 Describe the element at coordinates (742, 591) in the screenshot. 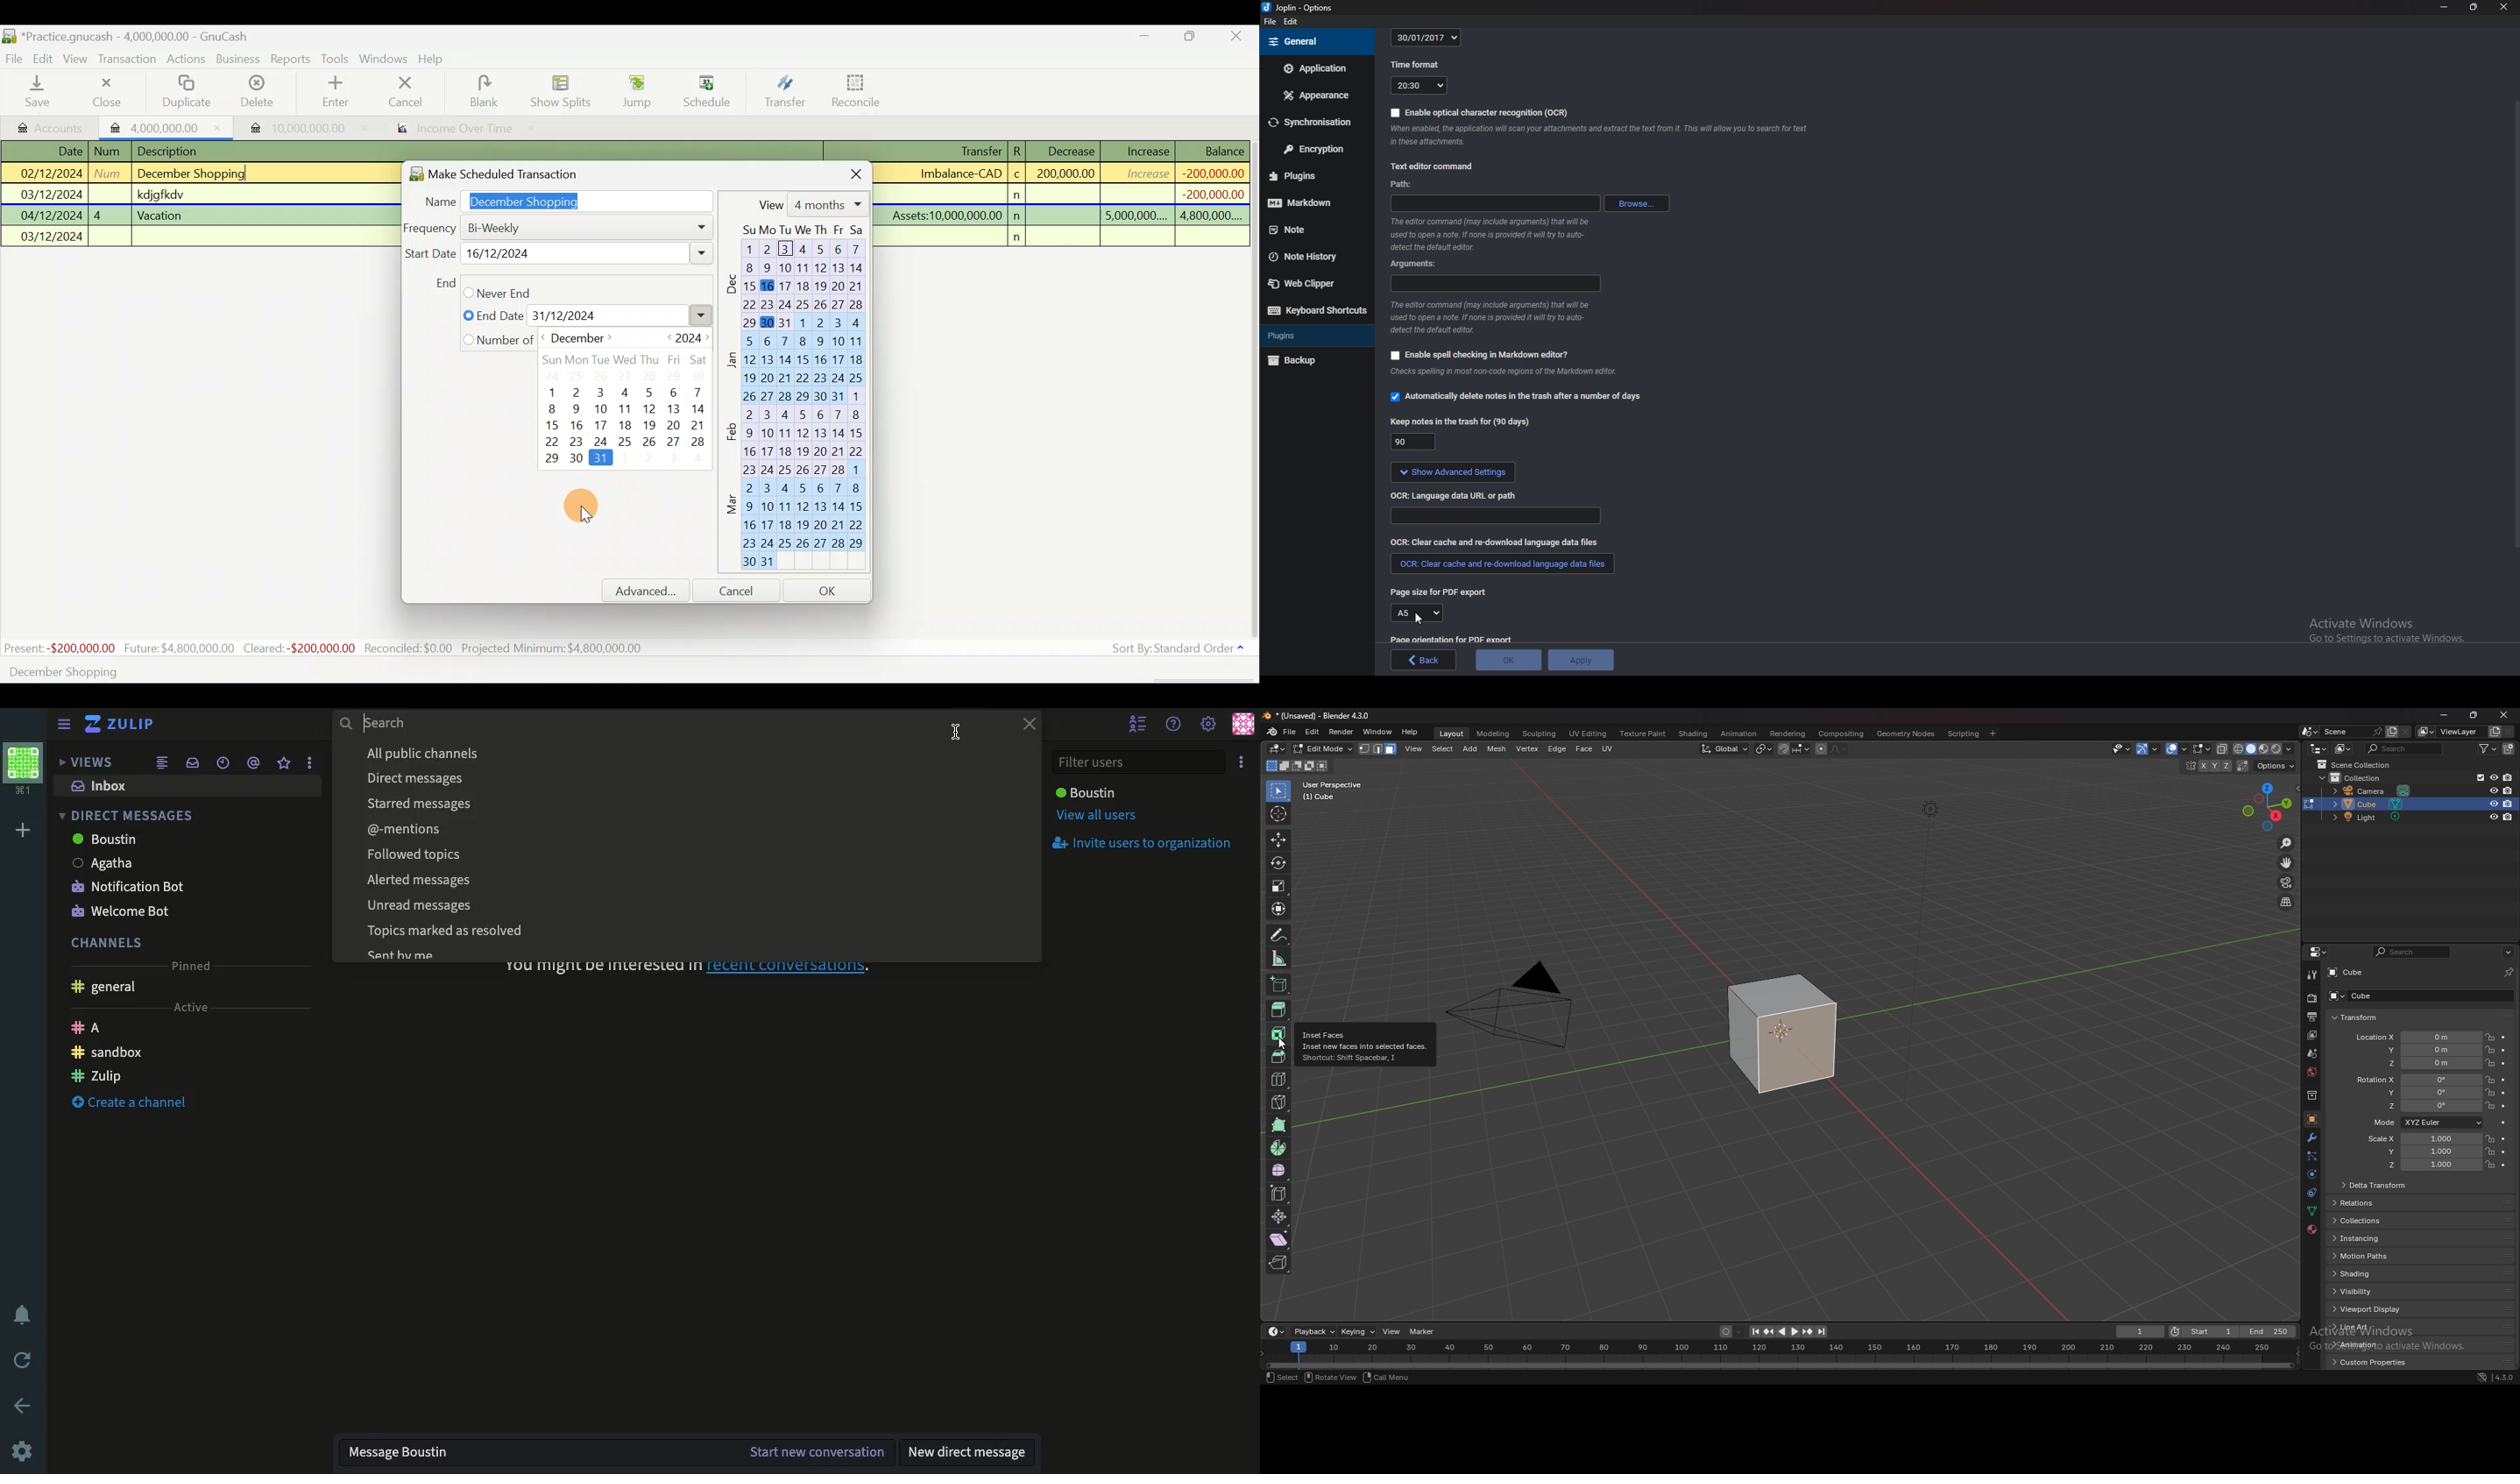

I see `Cancel` at that location.